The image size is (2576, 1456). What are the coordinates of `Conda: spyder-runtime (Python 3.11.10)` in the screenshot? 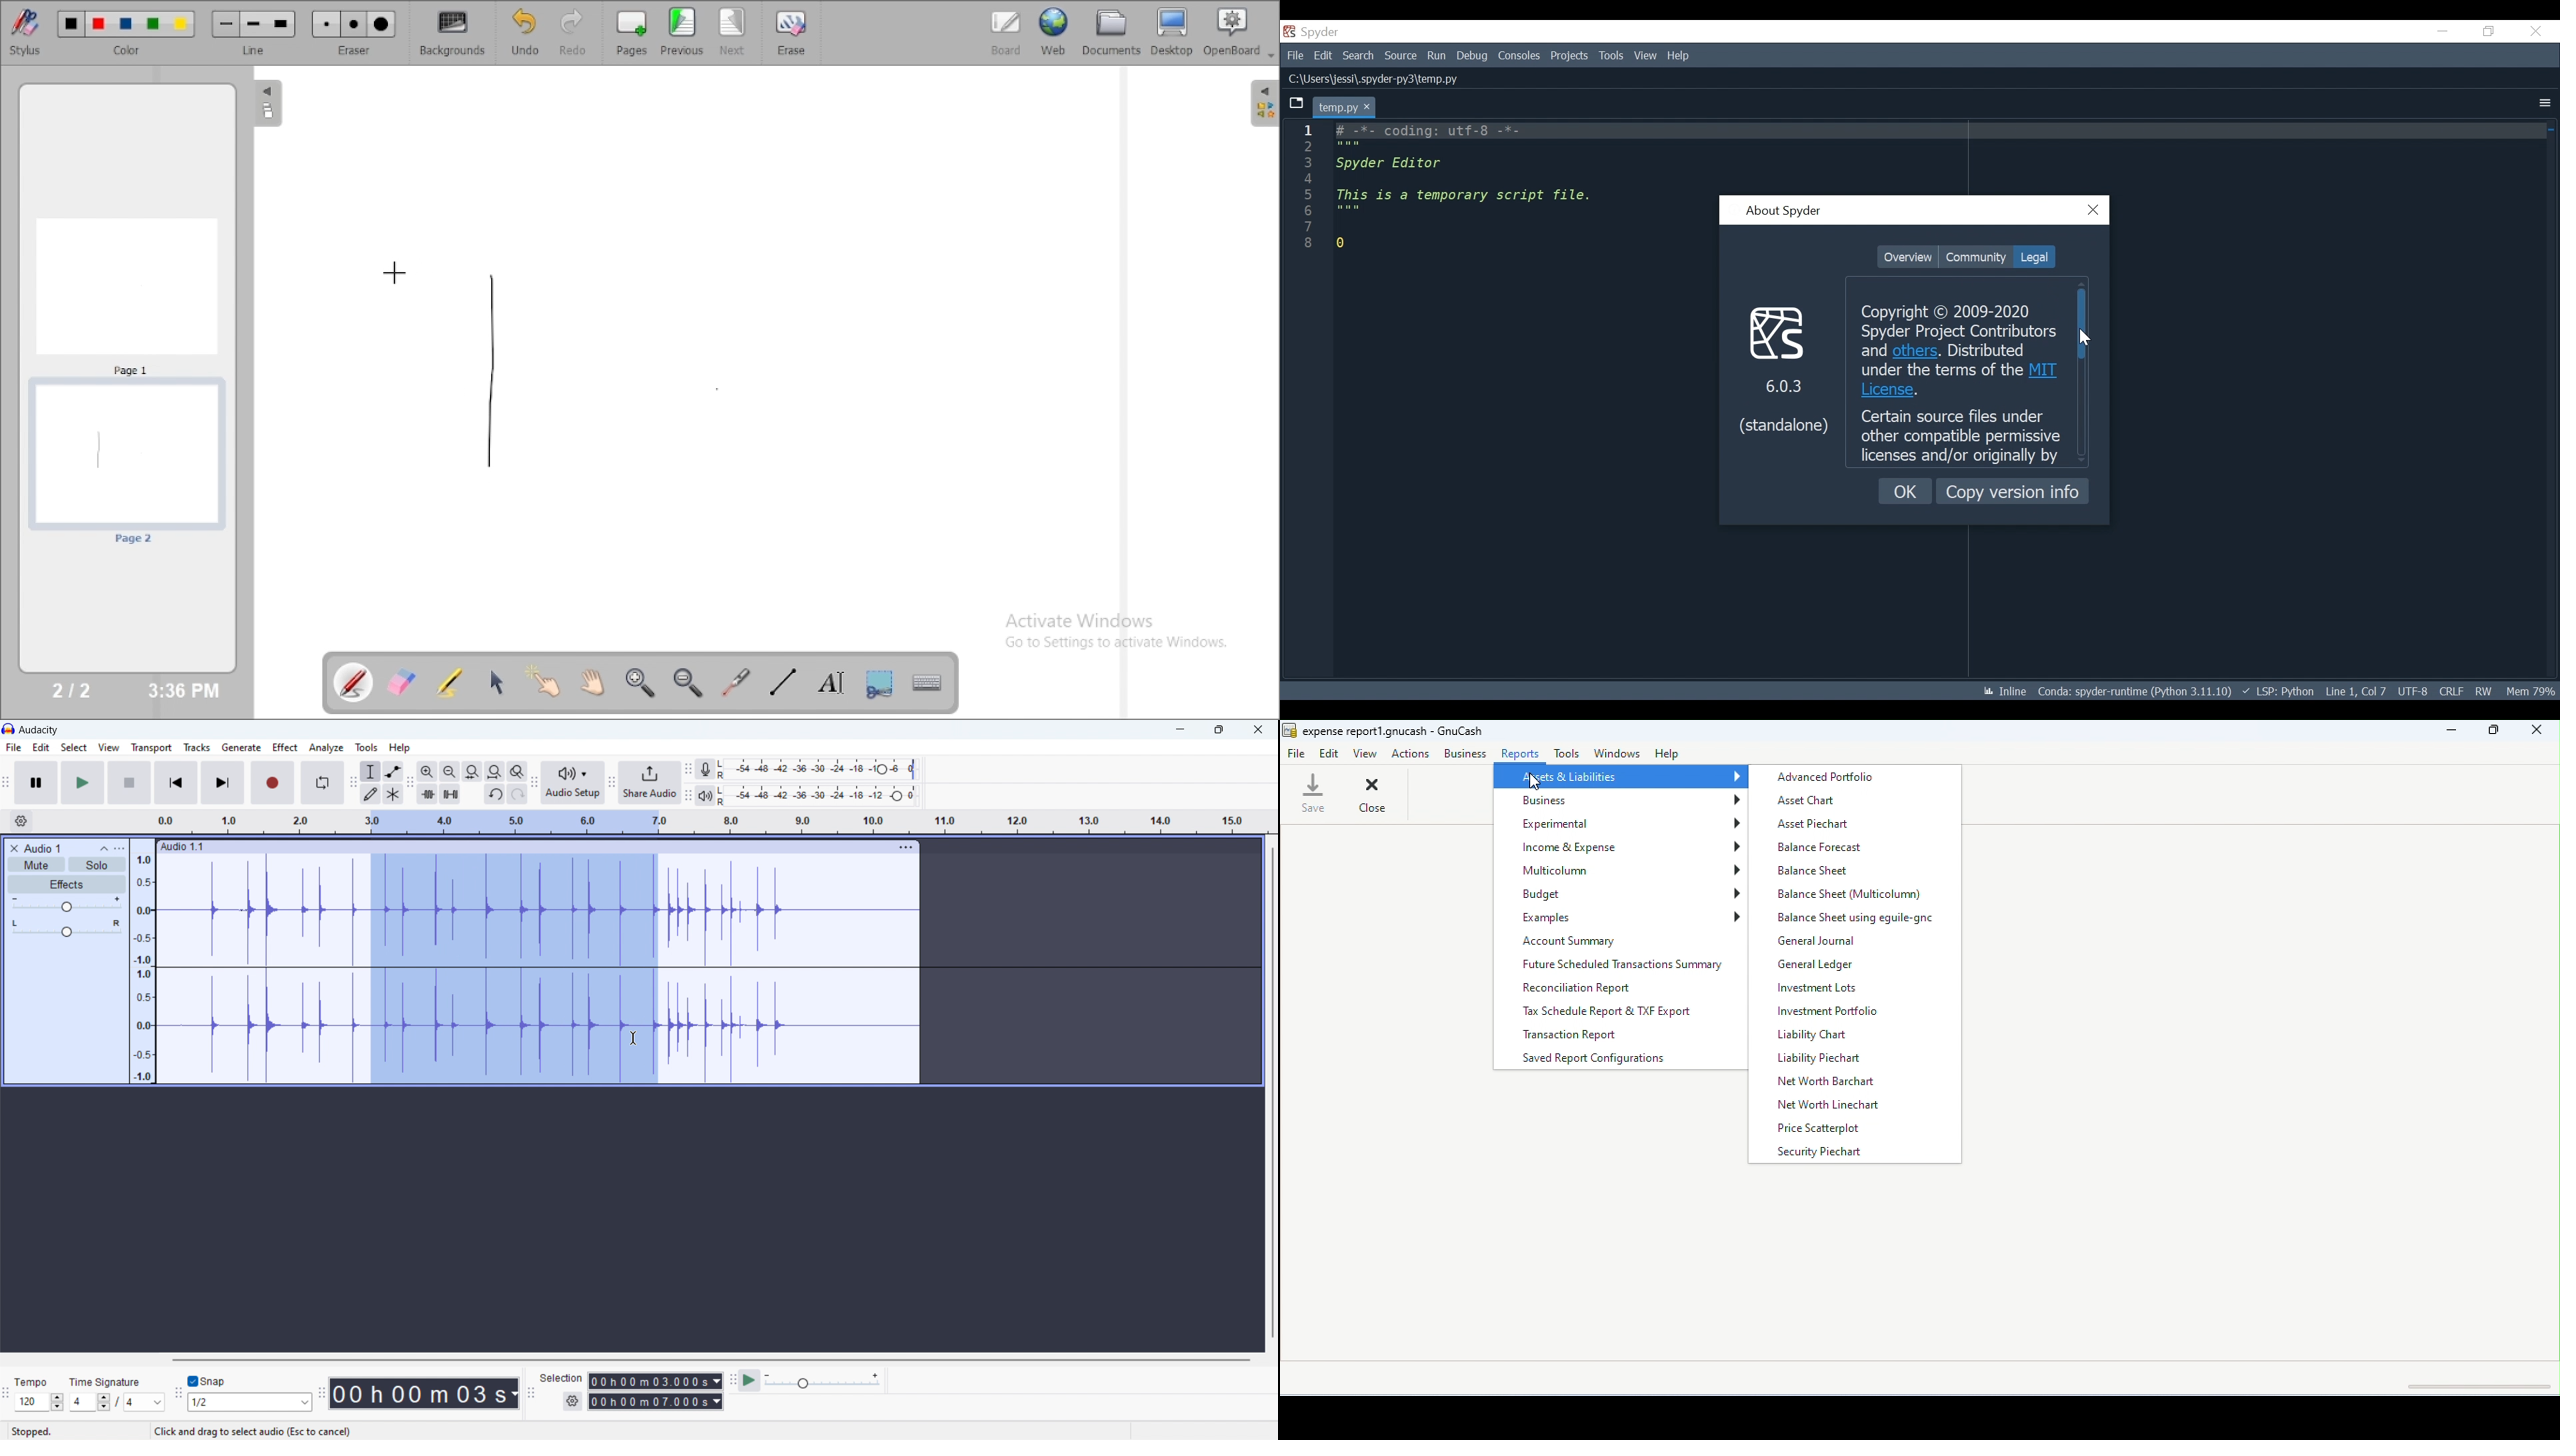 It's located at (2135, 694).